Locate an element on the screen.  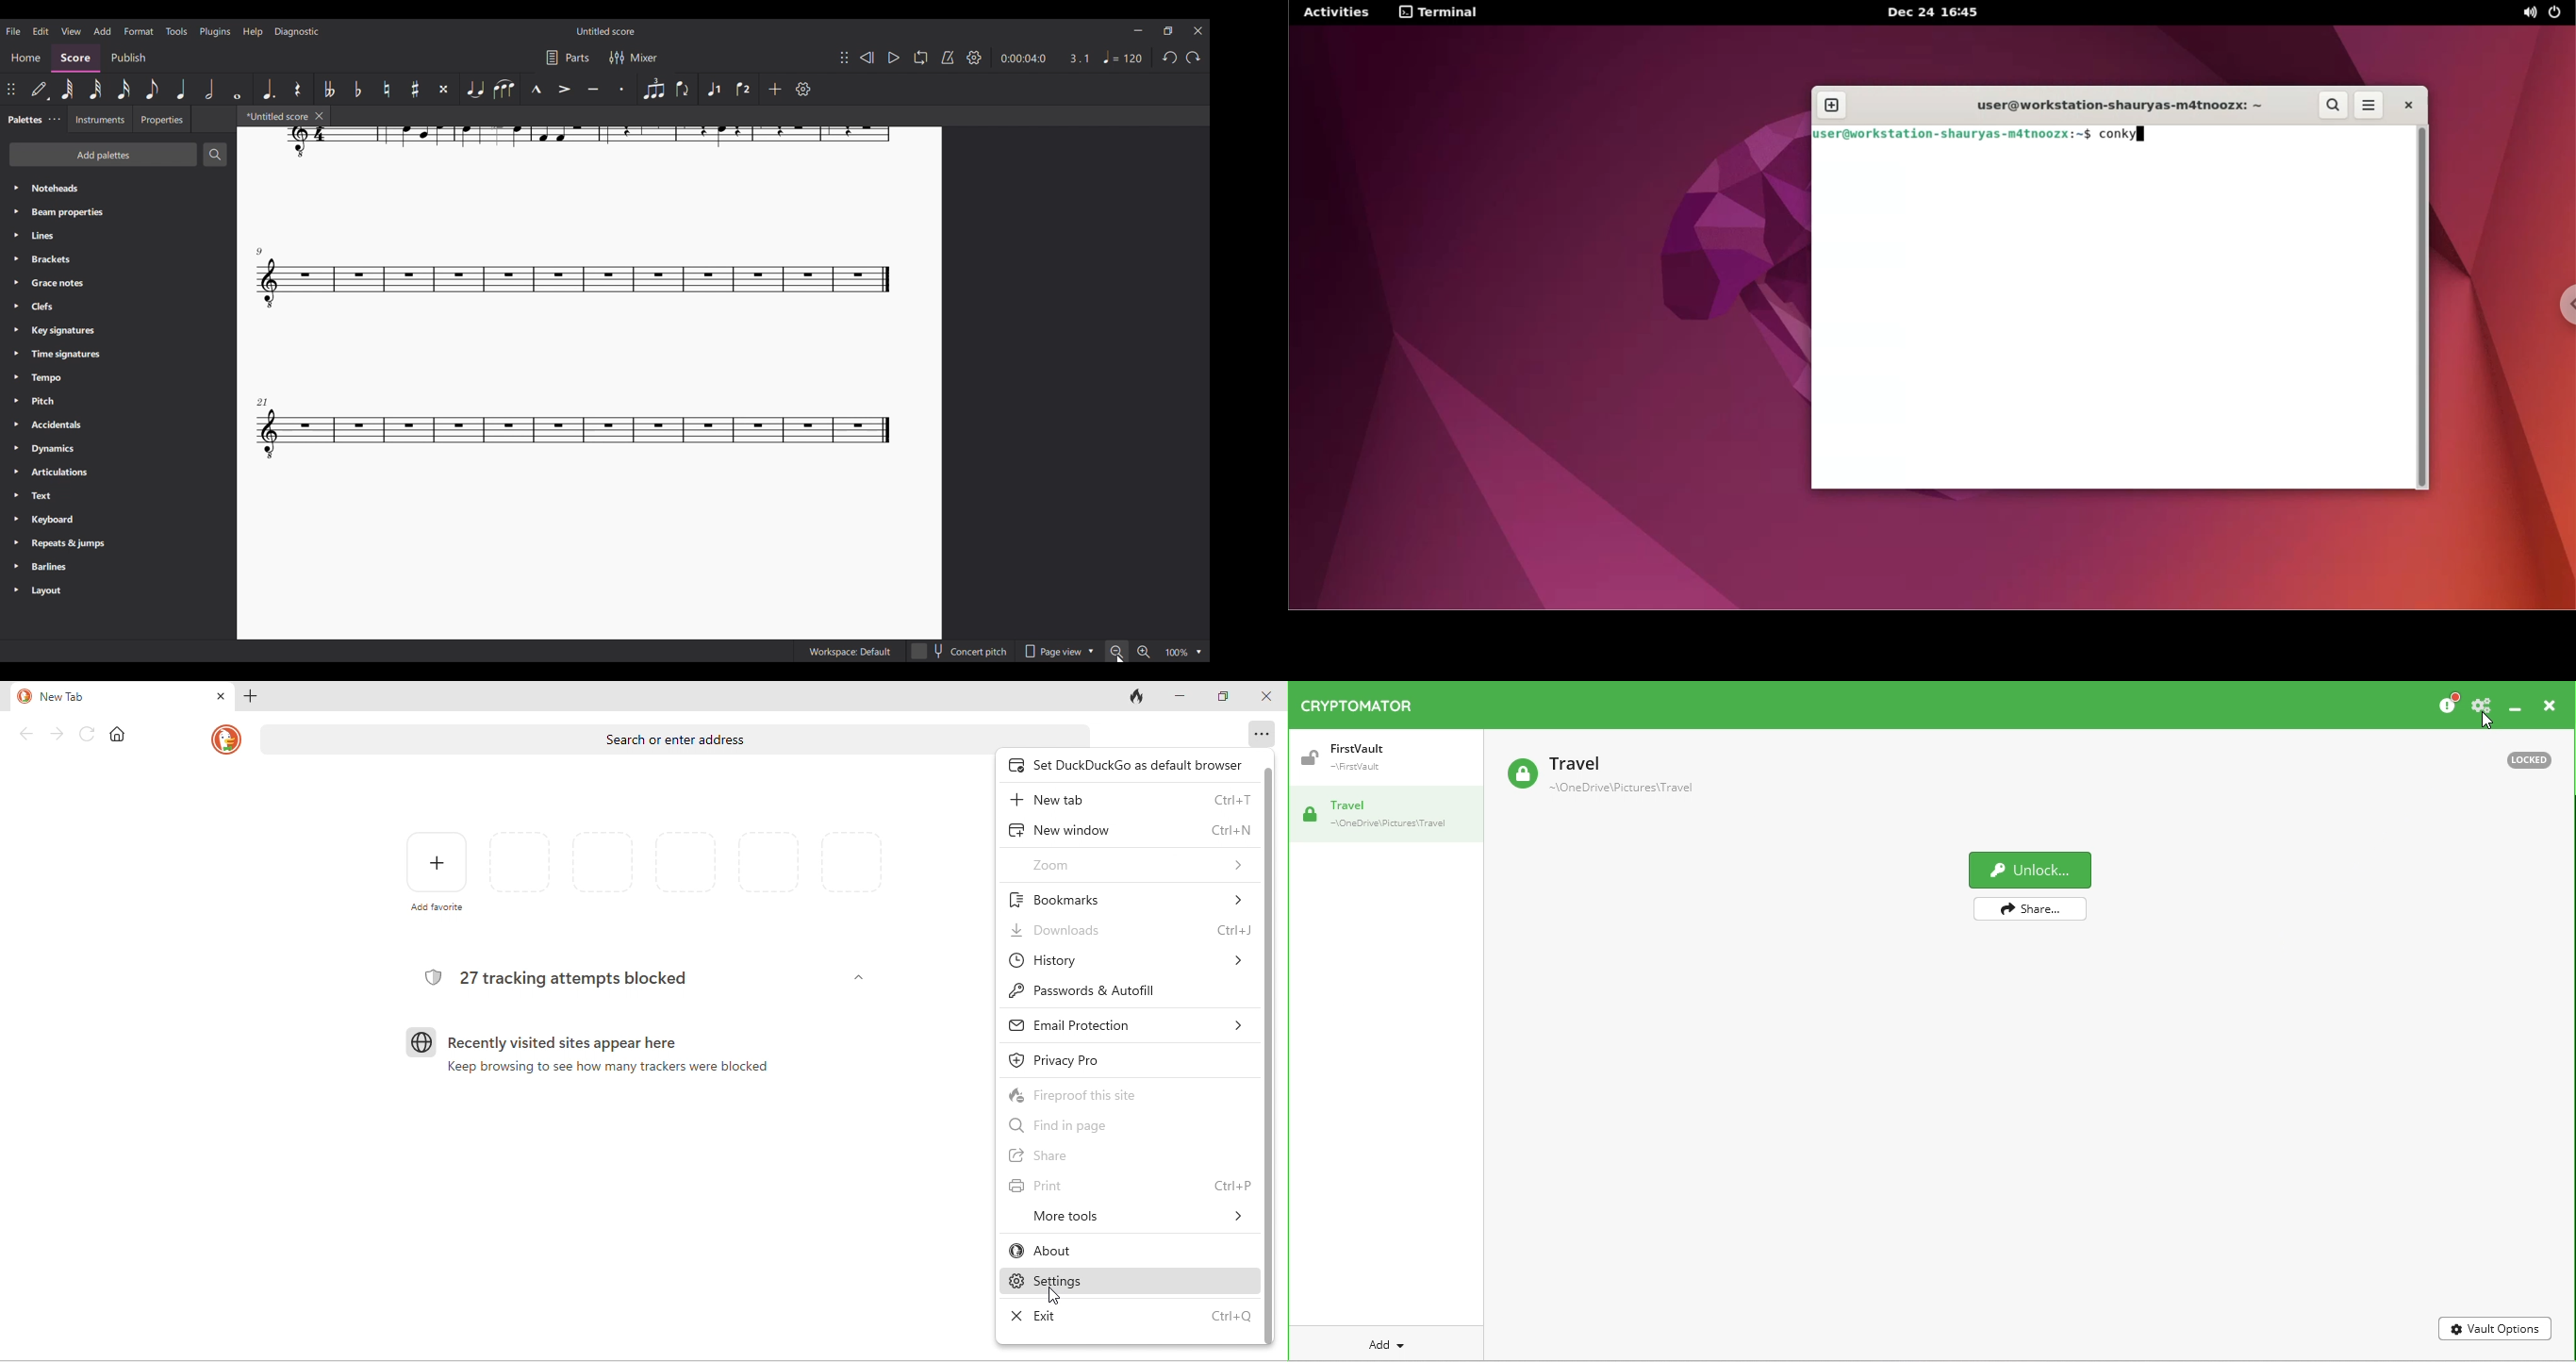
Workspace: Default is located at coordinates (849, 651).